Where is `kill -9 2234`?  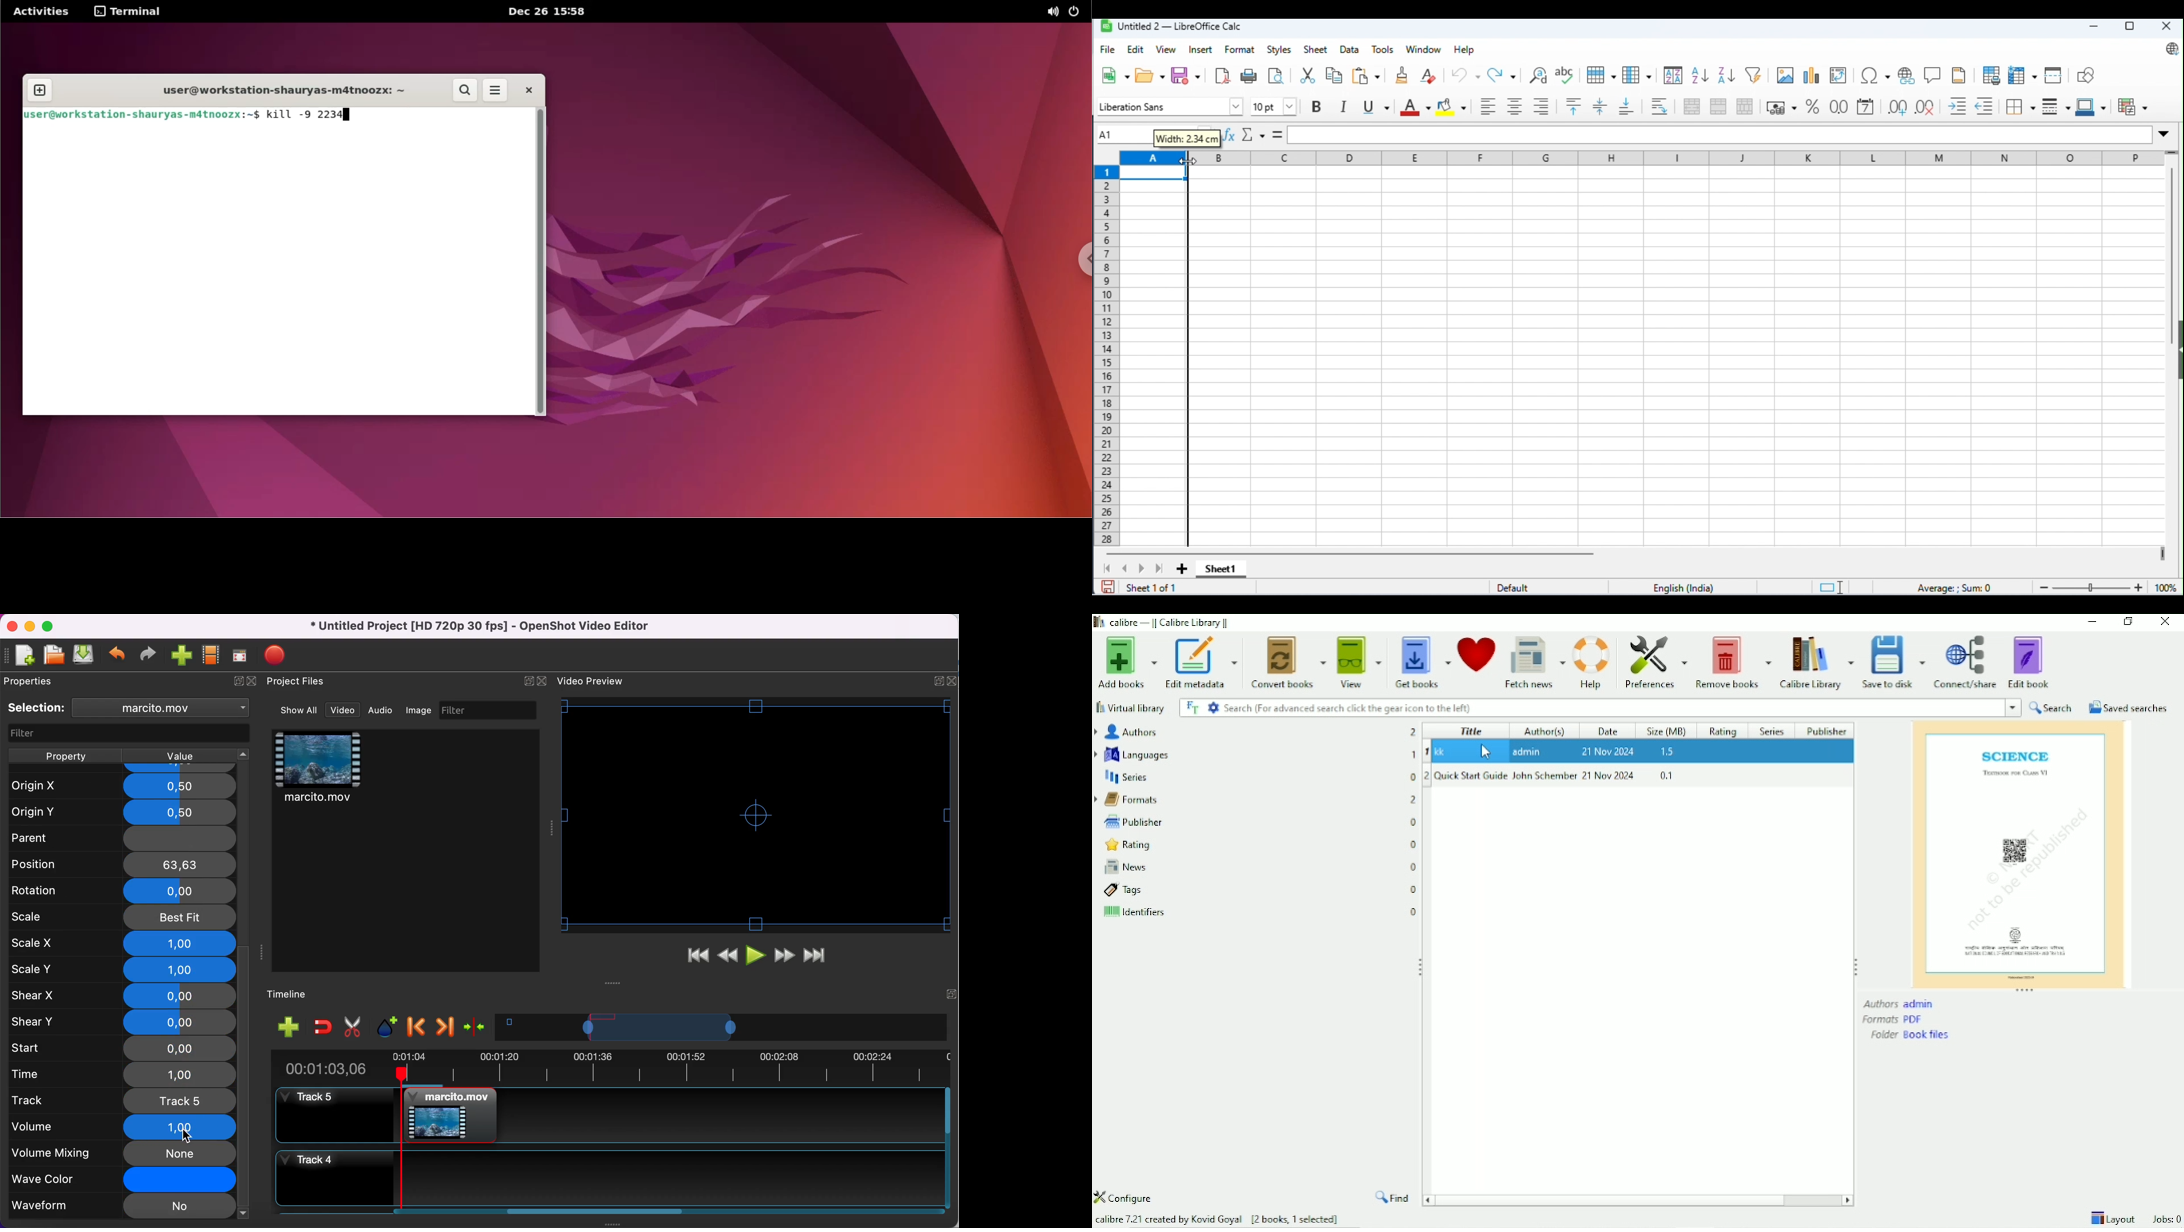
kill -9 2234 is located at coordinates (312, 116).